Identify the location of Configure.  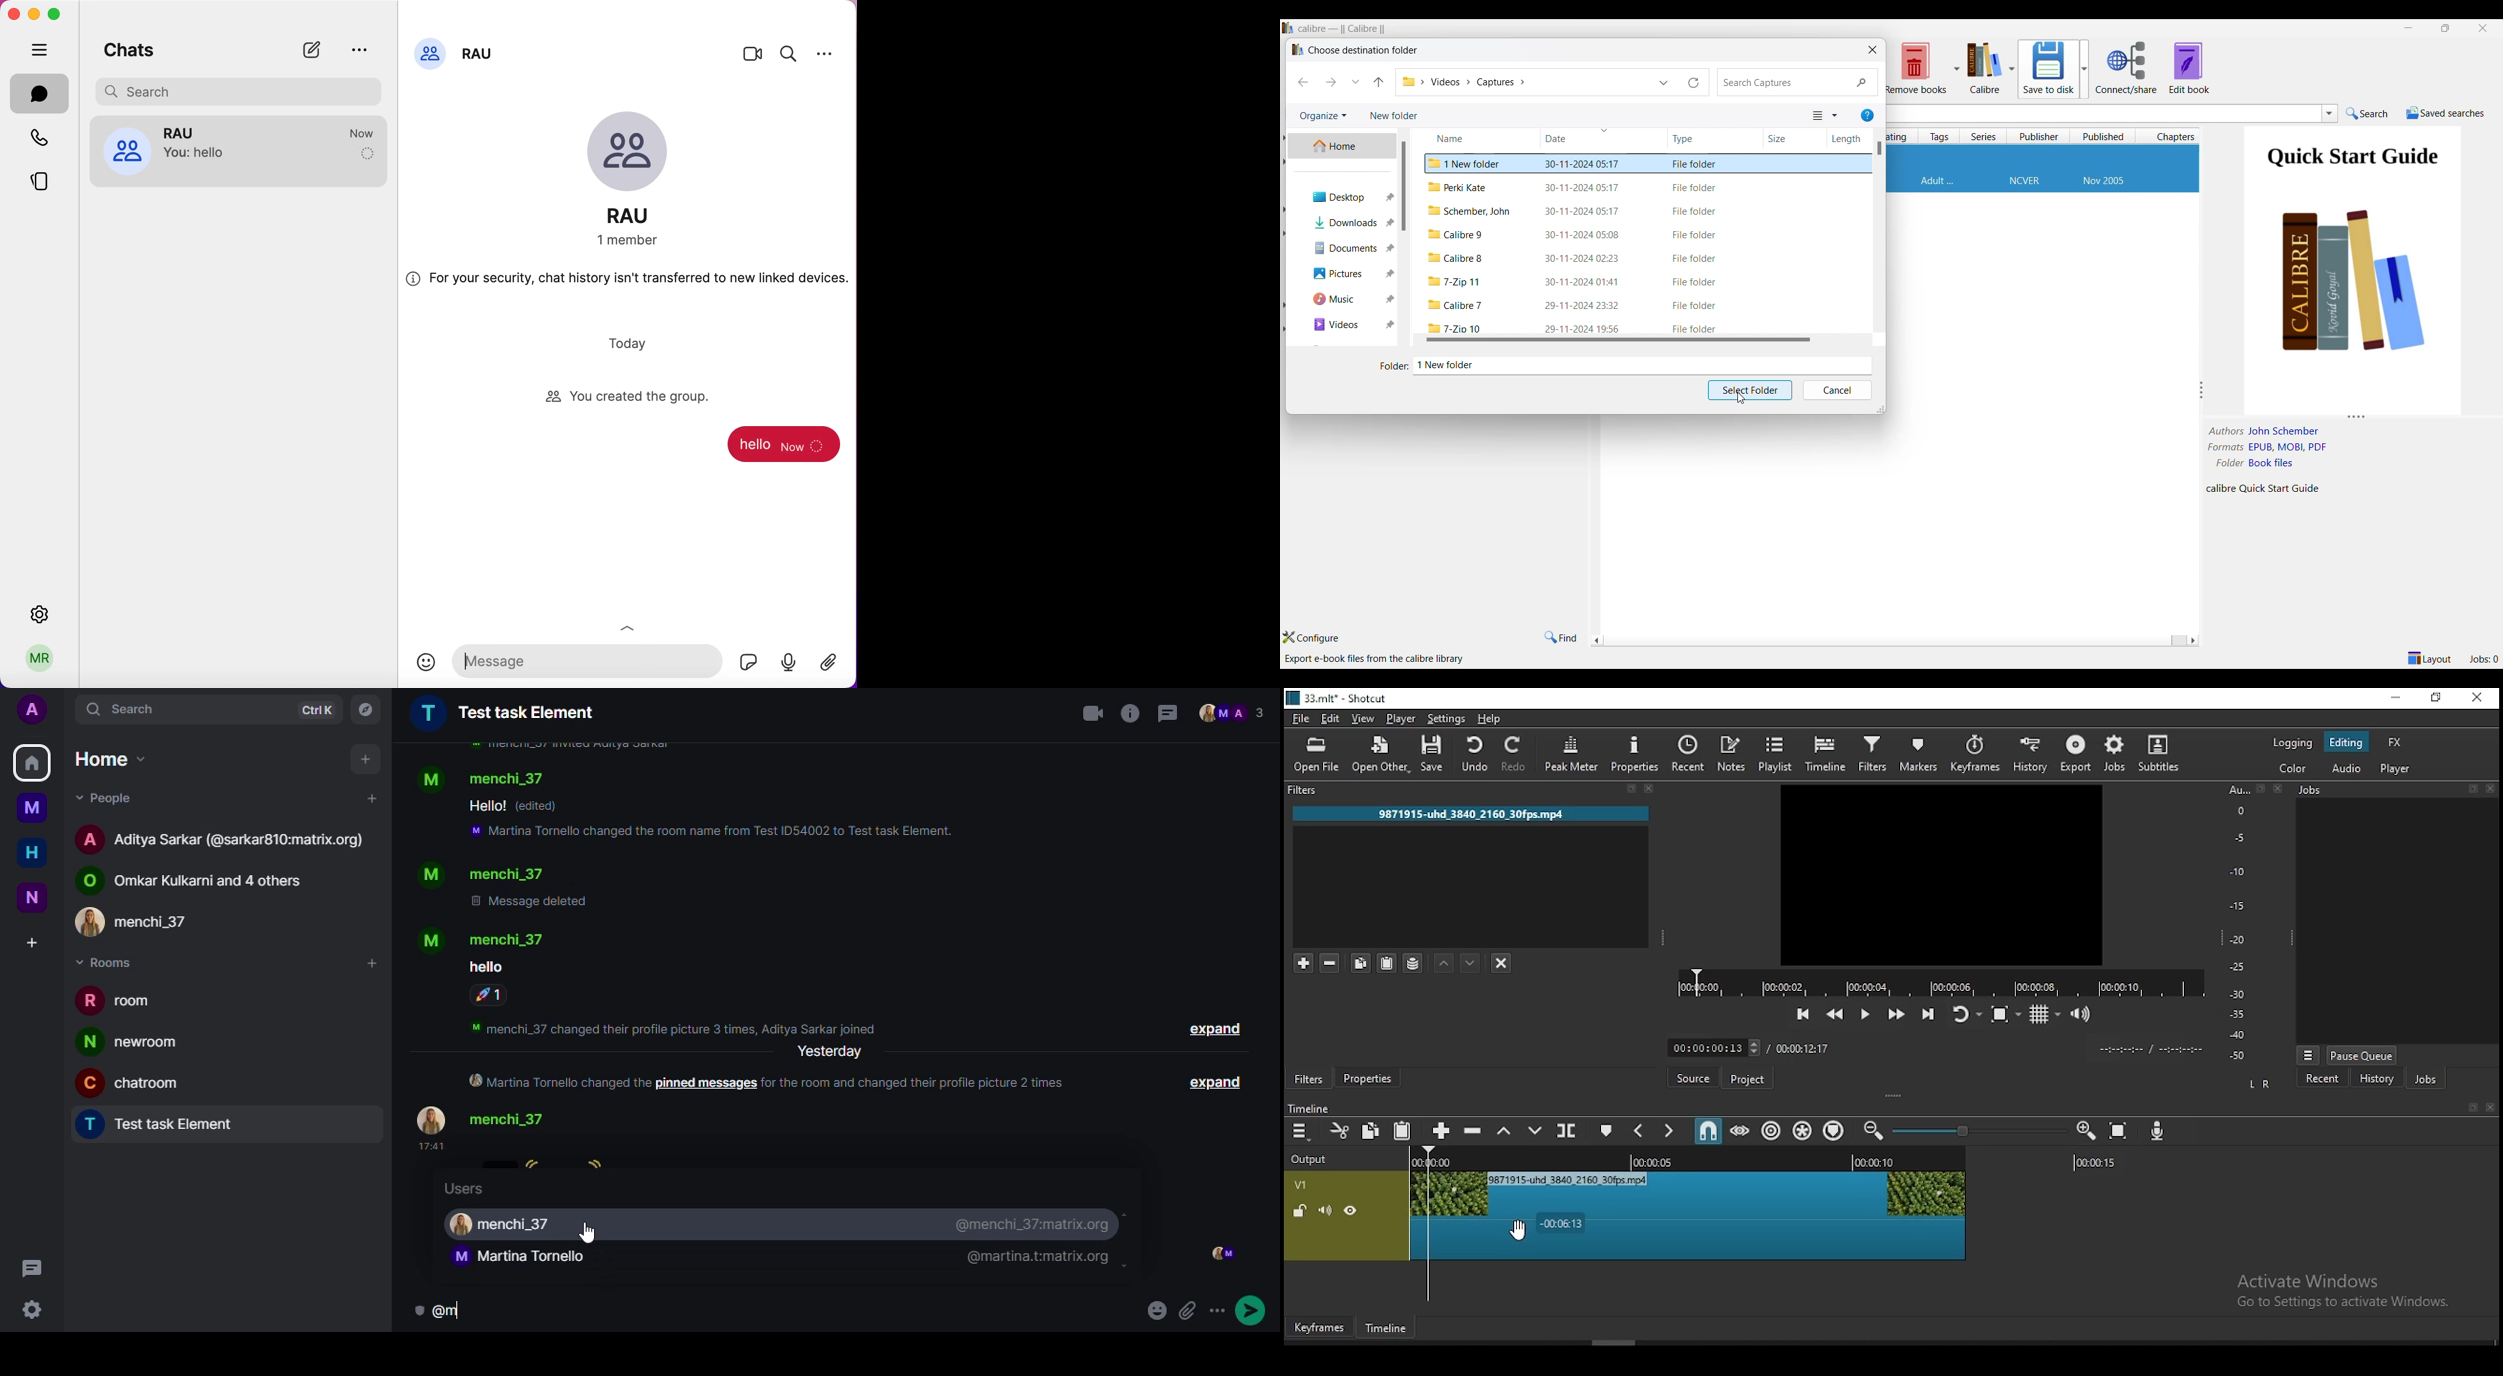
(1311, 637).